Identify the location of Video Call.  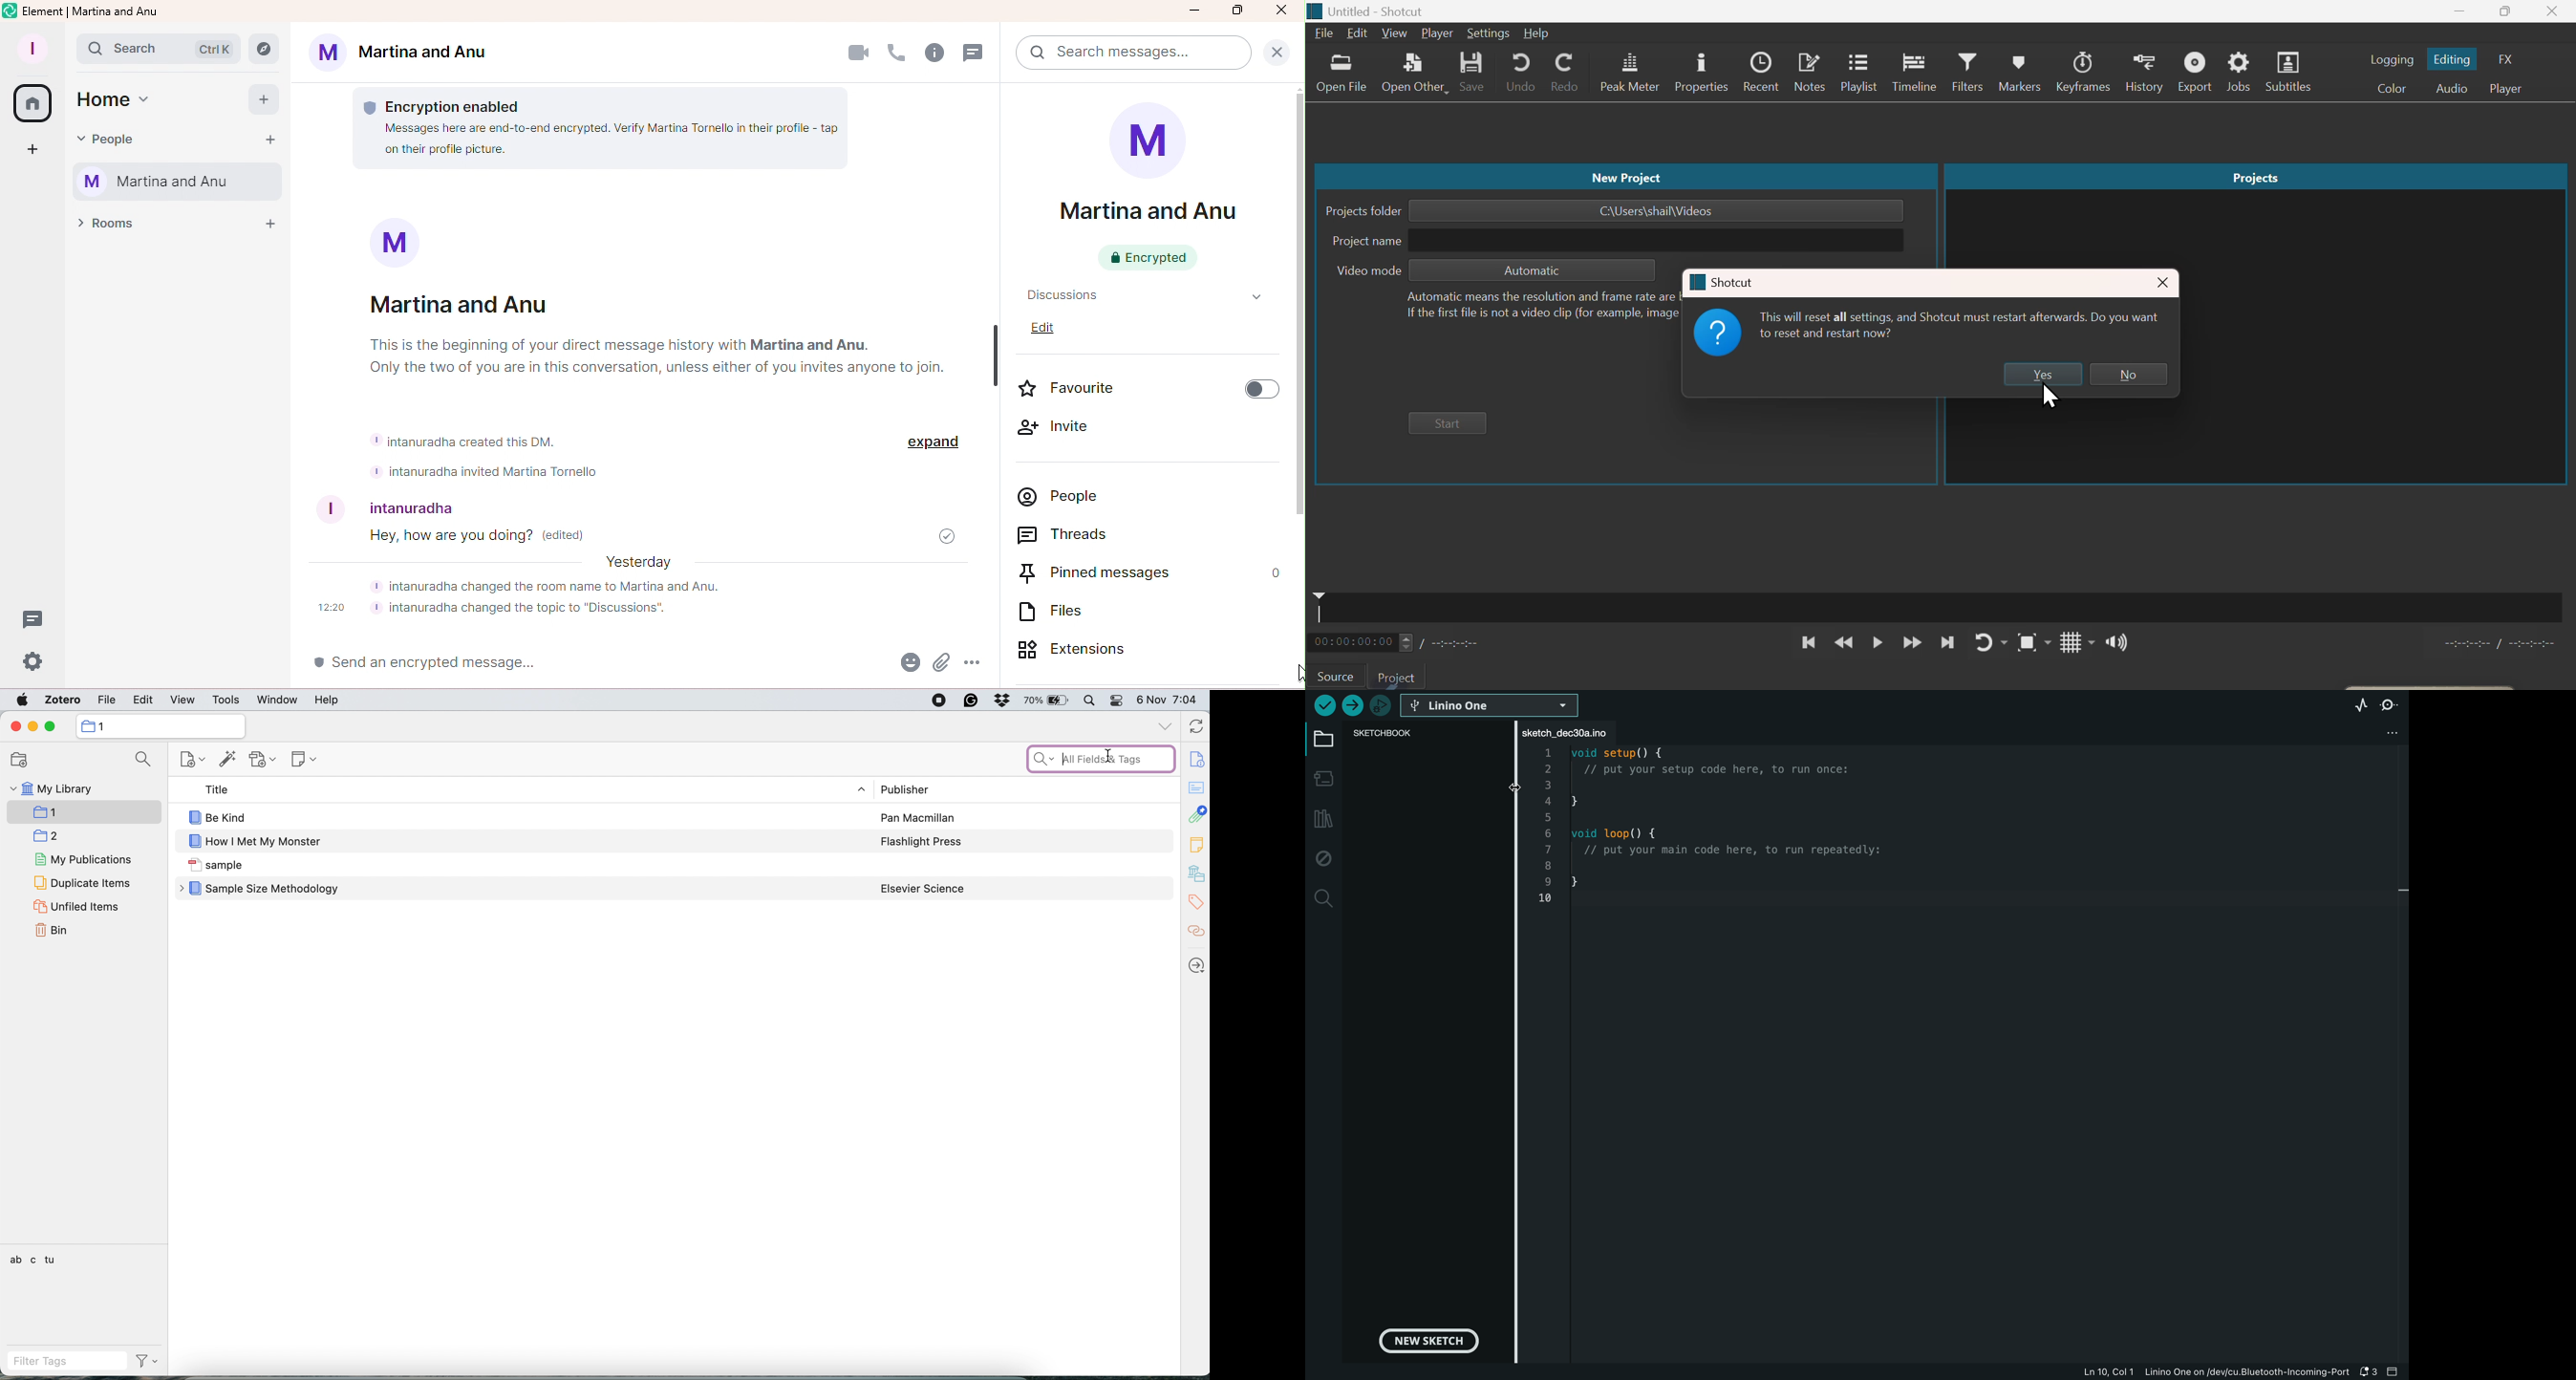
(856, 54).